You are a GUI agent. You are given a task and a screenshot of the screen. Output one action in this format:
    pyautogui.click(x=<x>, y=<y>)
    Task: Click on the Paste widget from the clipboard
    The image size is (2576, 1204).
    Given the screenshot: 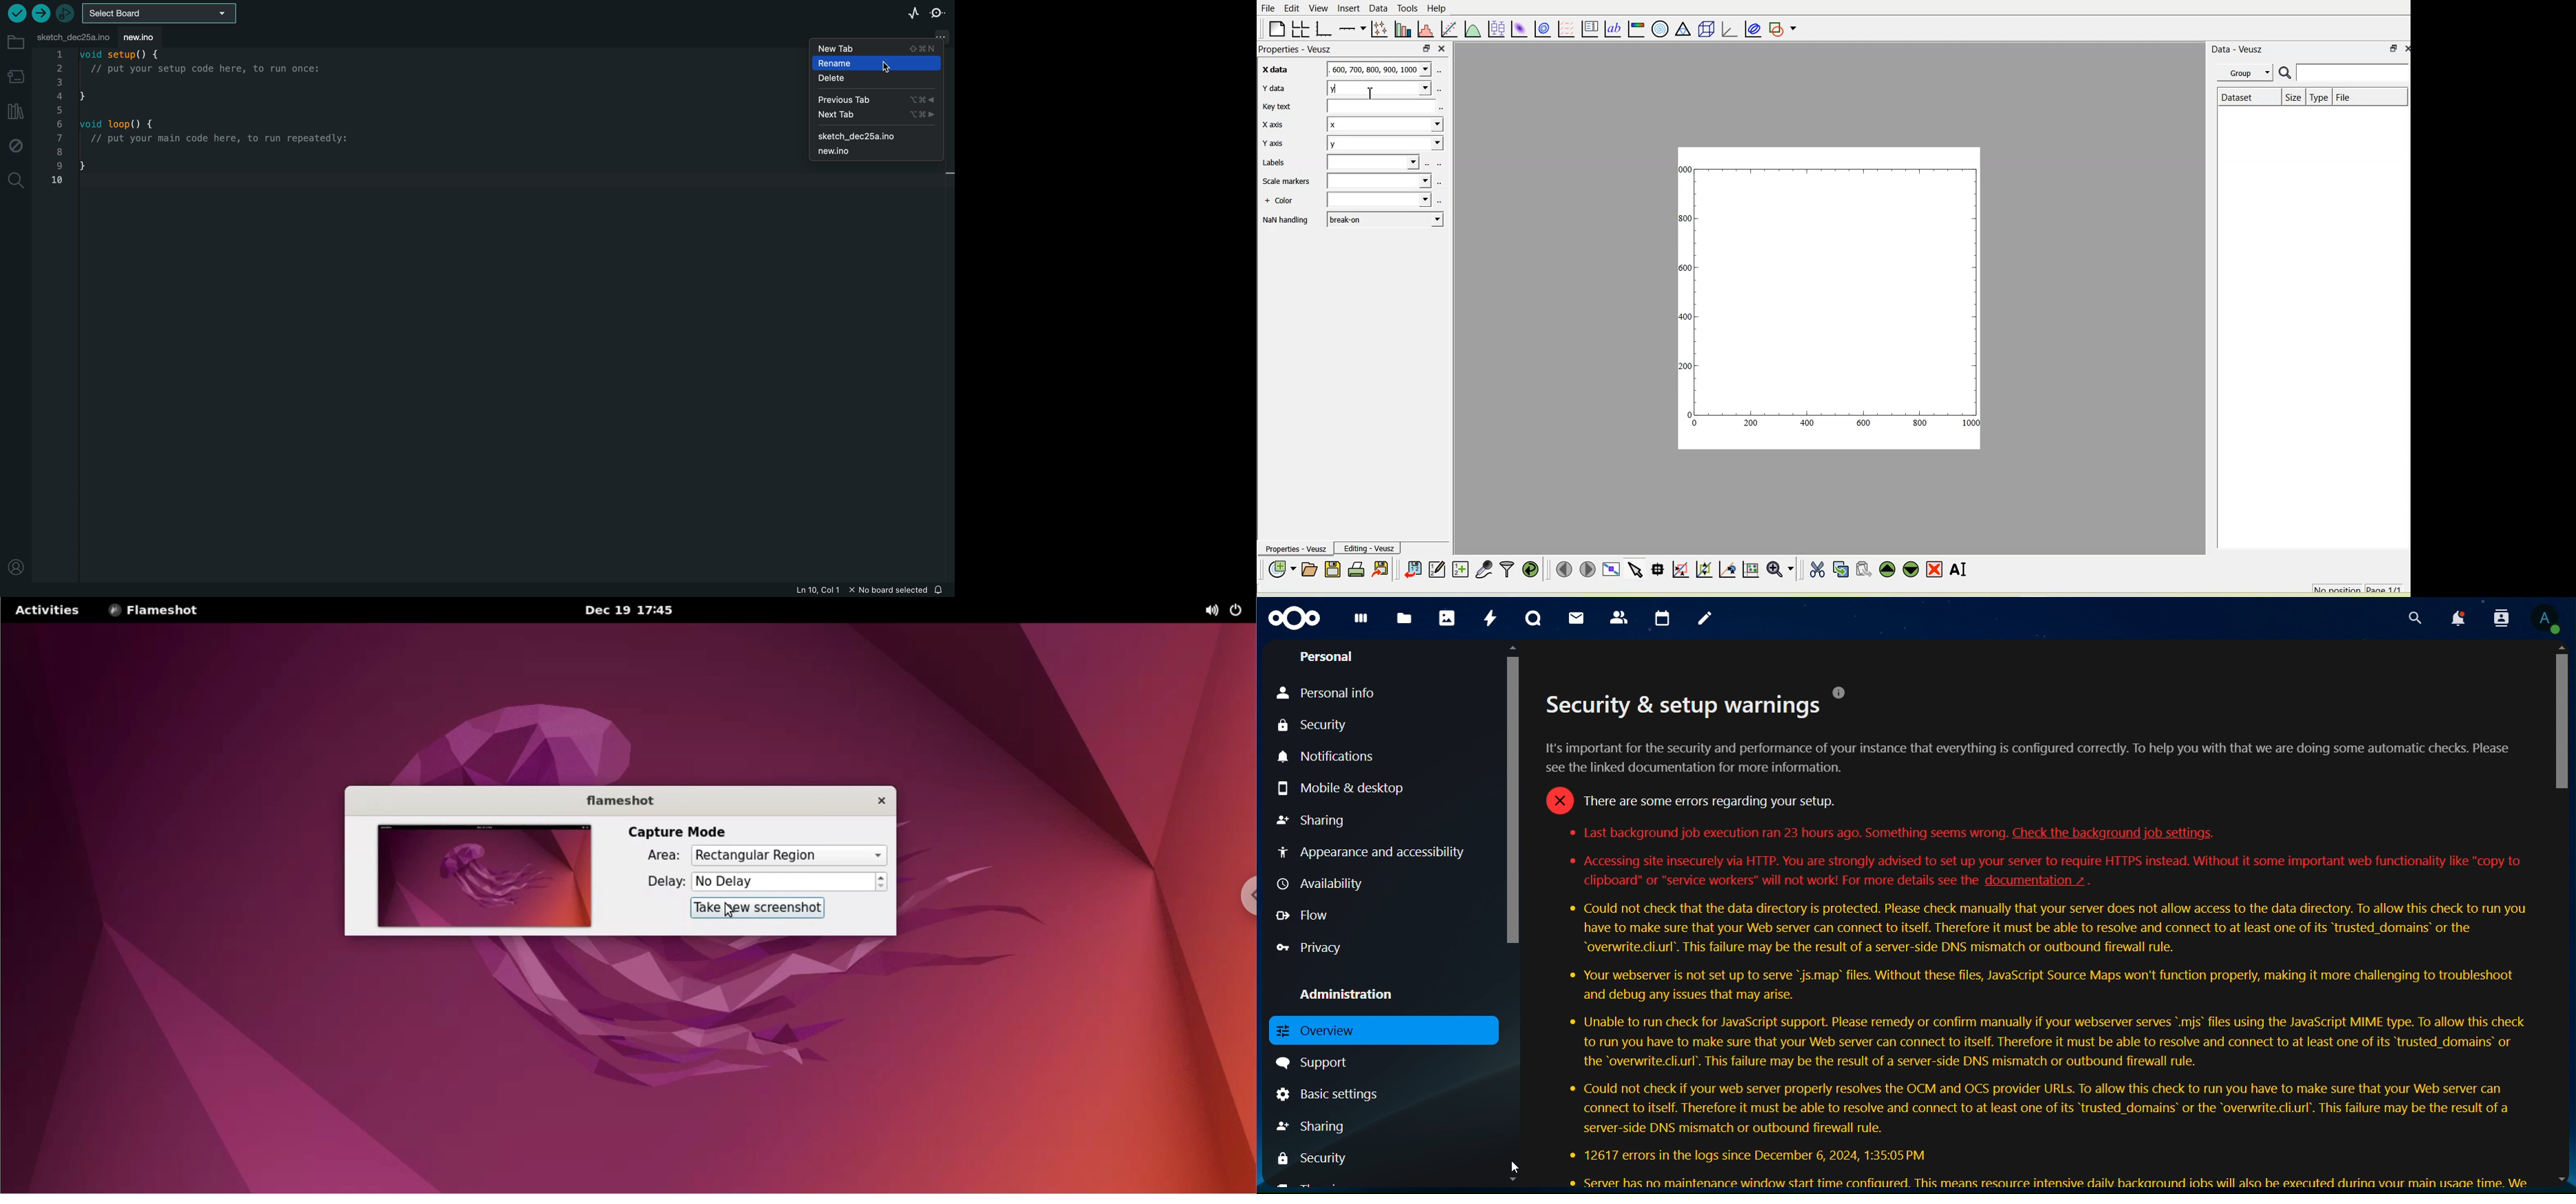 What is the action you would take?
    pyautogui.click(x=1864, y=570)
    